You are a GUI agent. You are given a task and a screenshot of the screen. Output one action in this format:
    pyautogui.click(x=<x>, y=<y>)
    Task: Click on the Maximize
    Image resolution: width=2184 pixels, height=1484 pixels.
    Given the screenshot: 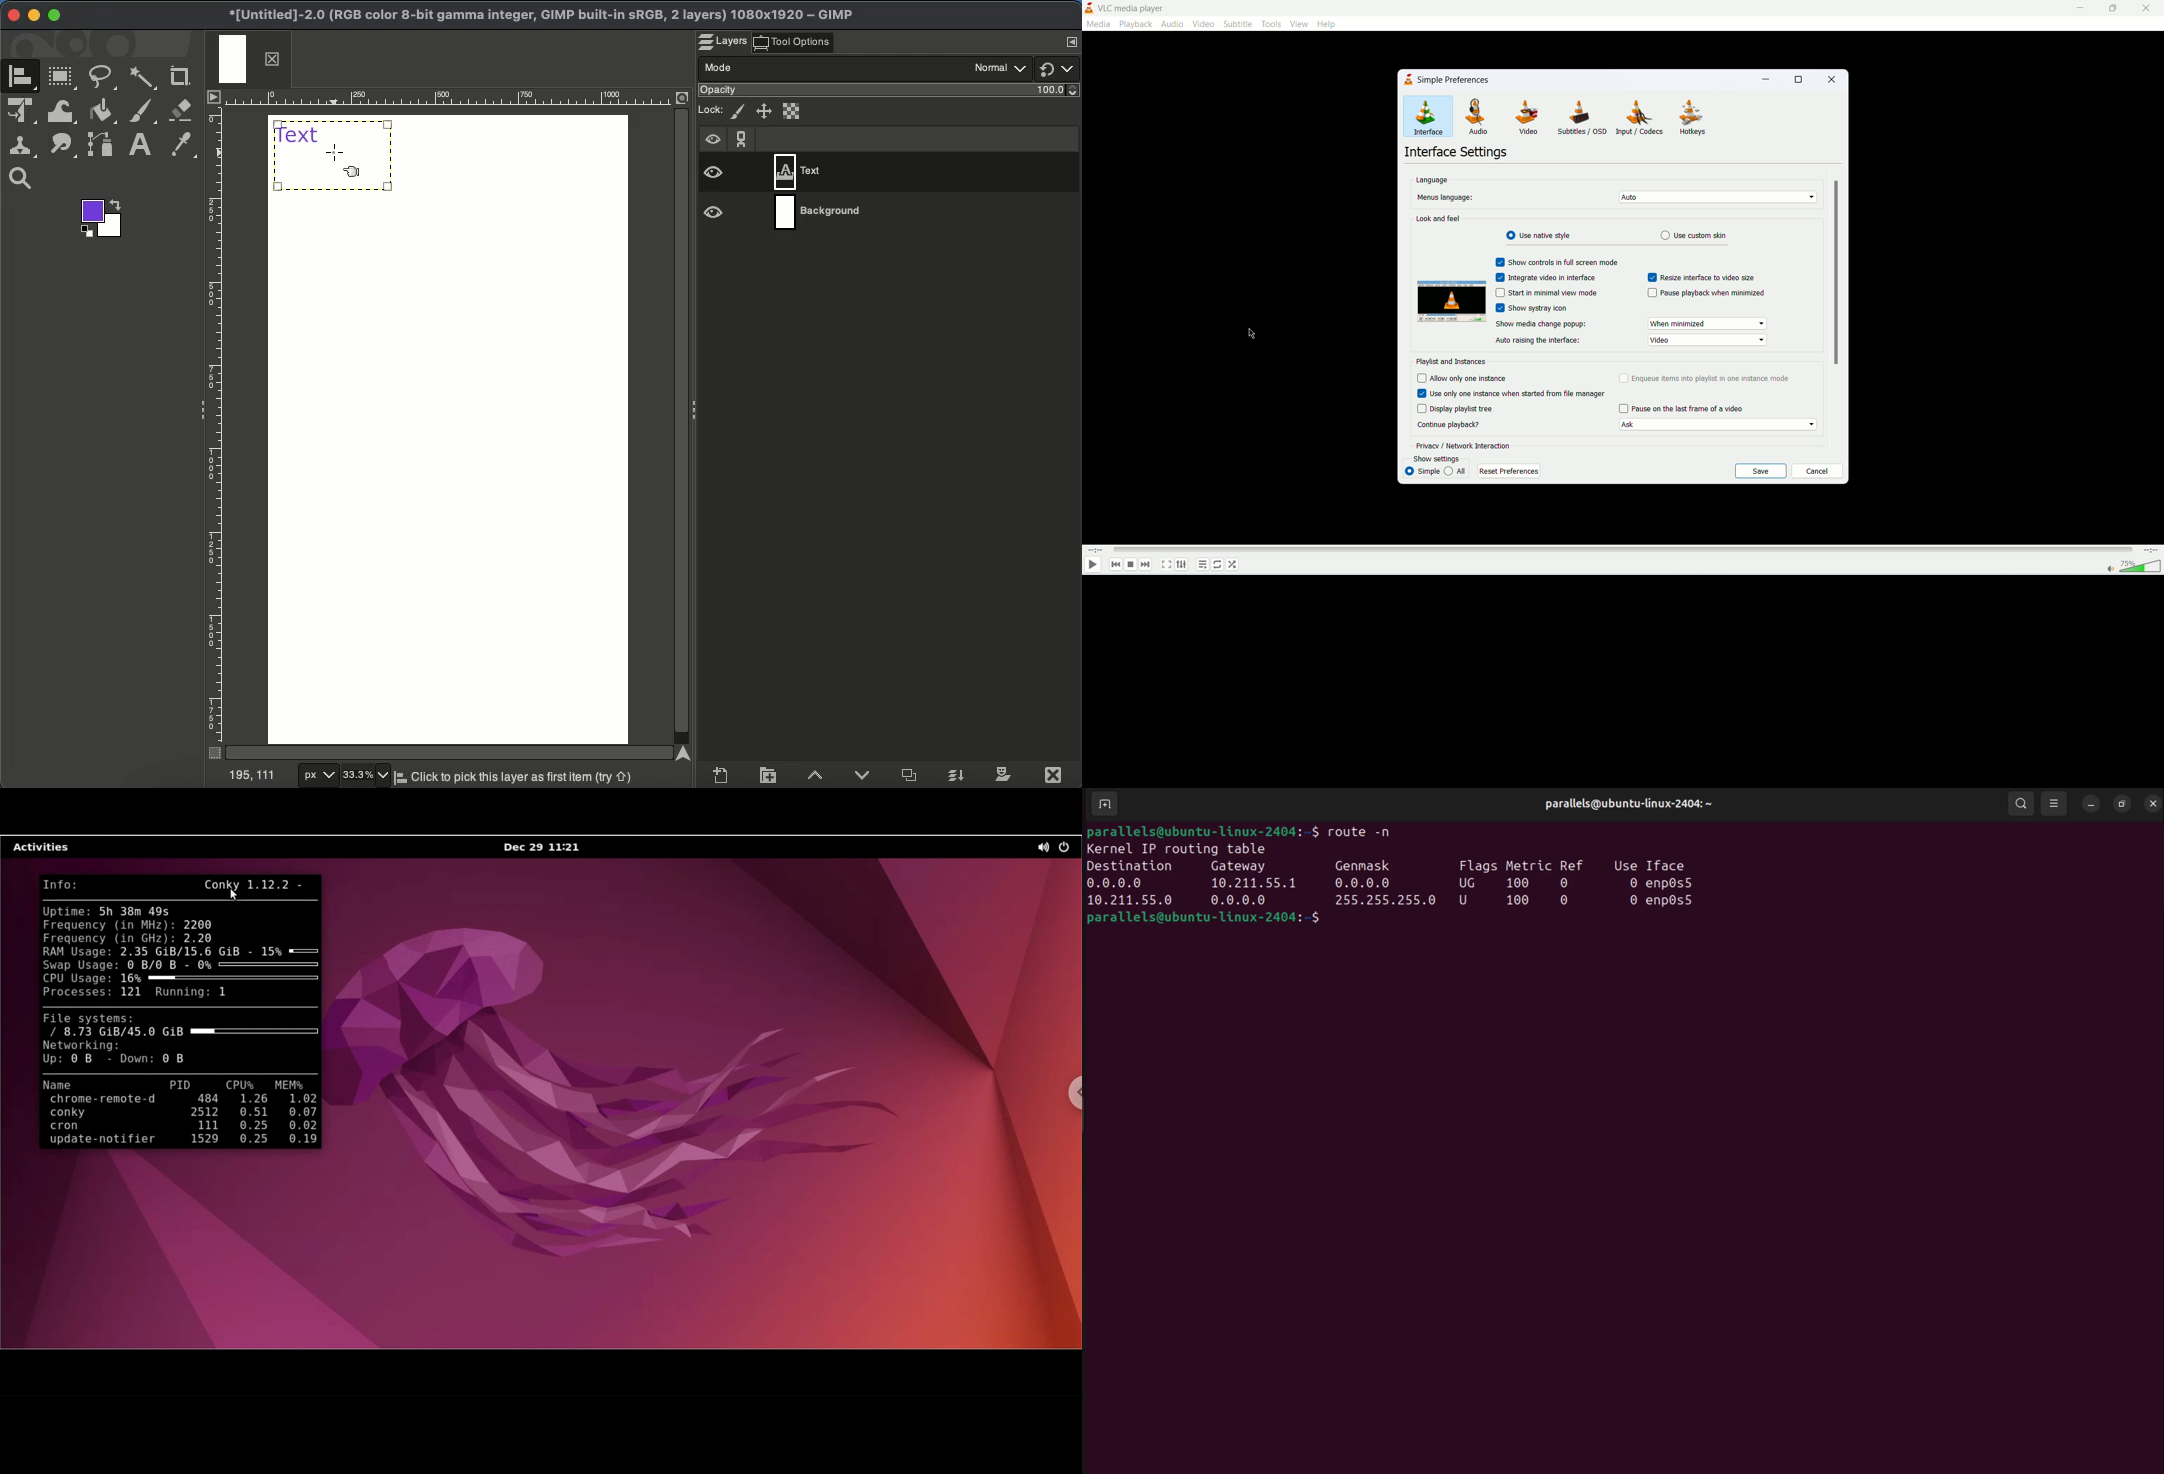 What is the action you would take?
    pyautogui.click(x=54, y=16)
    